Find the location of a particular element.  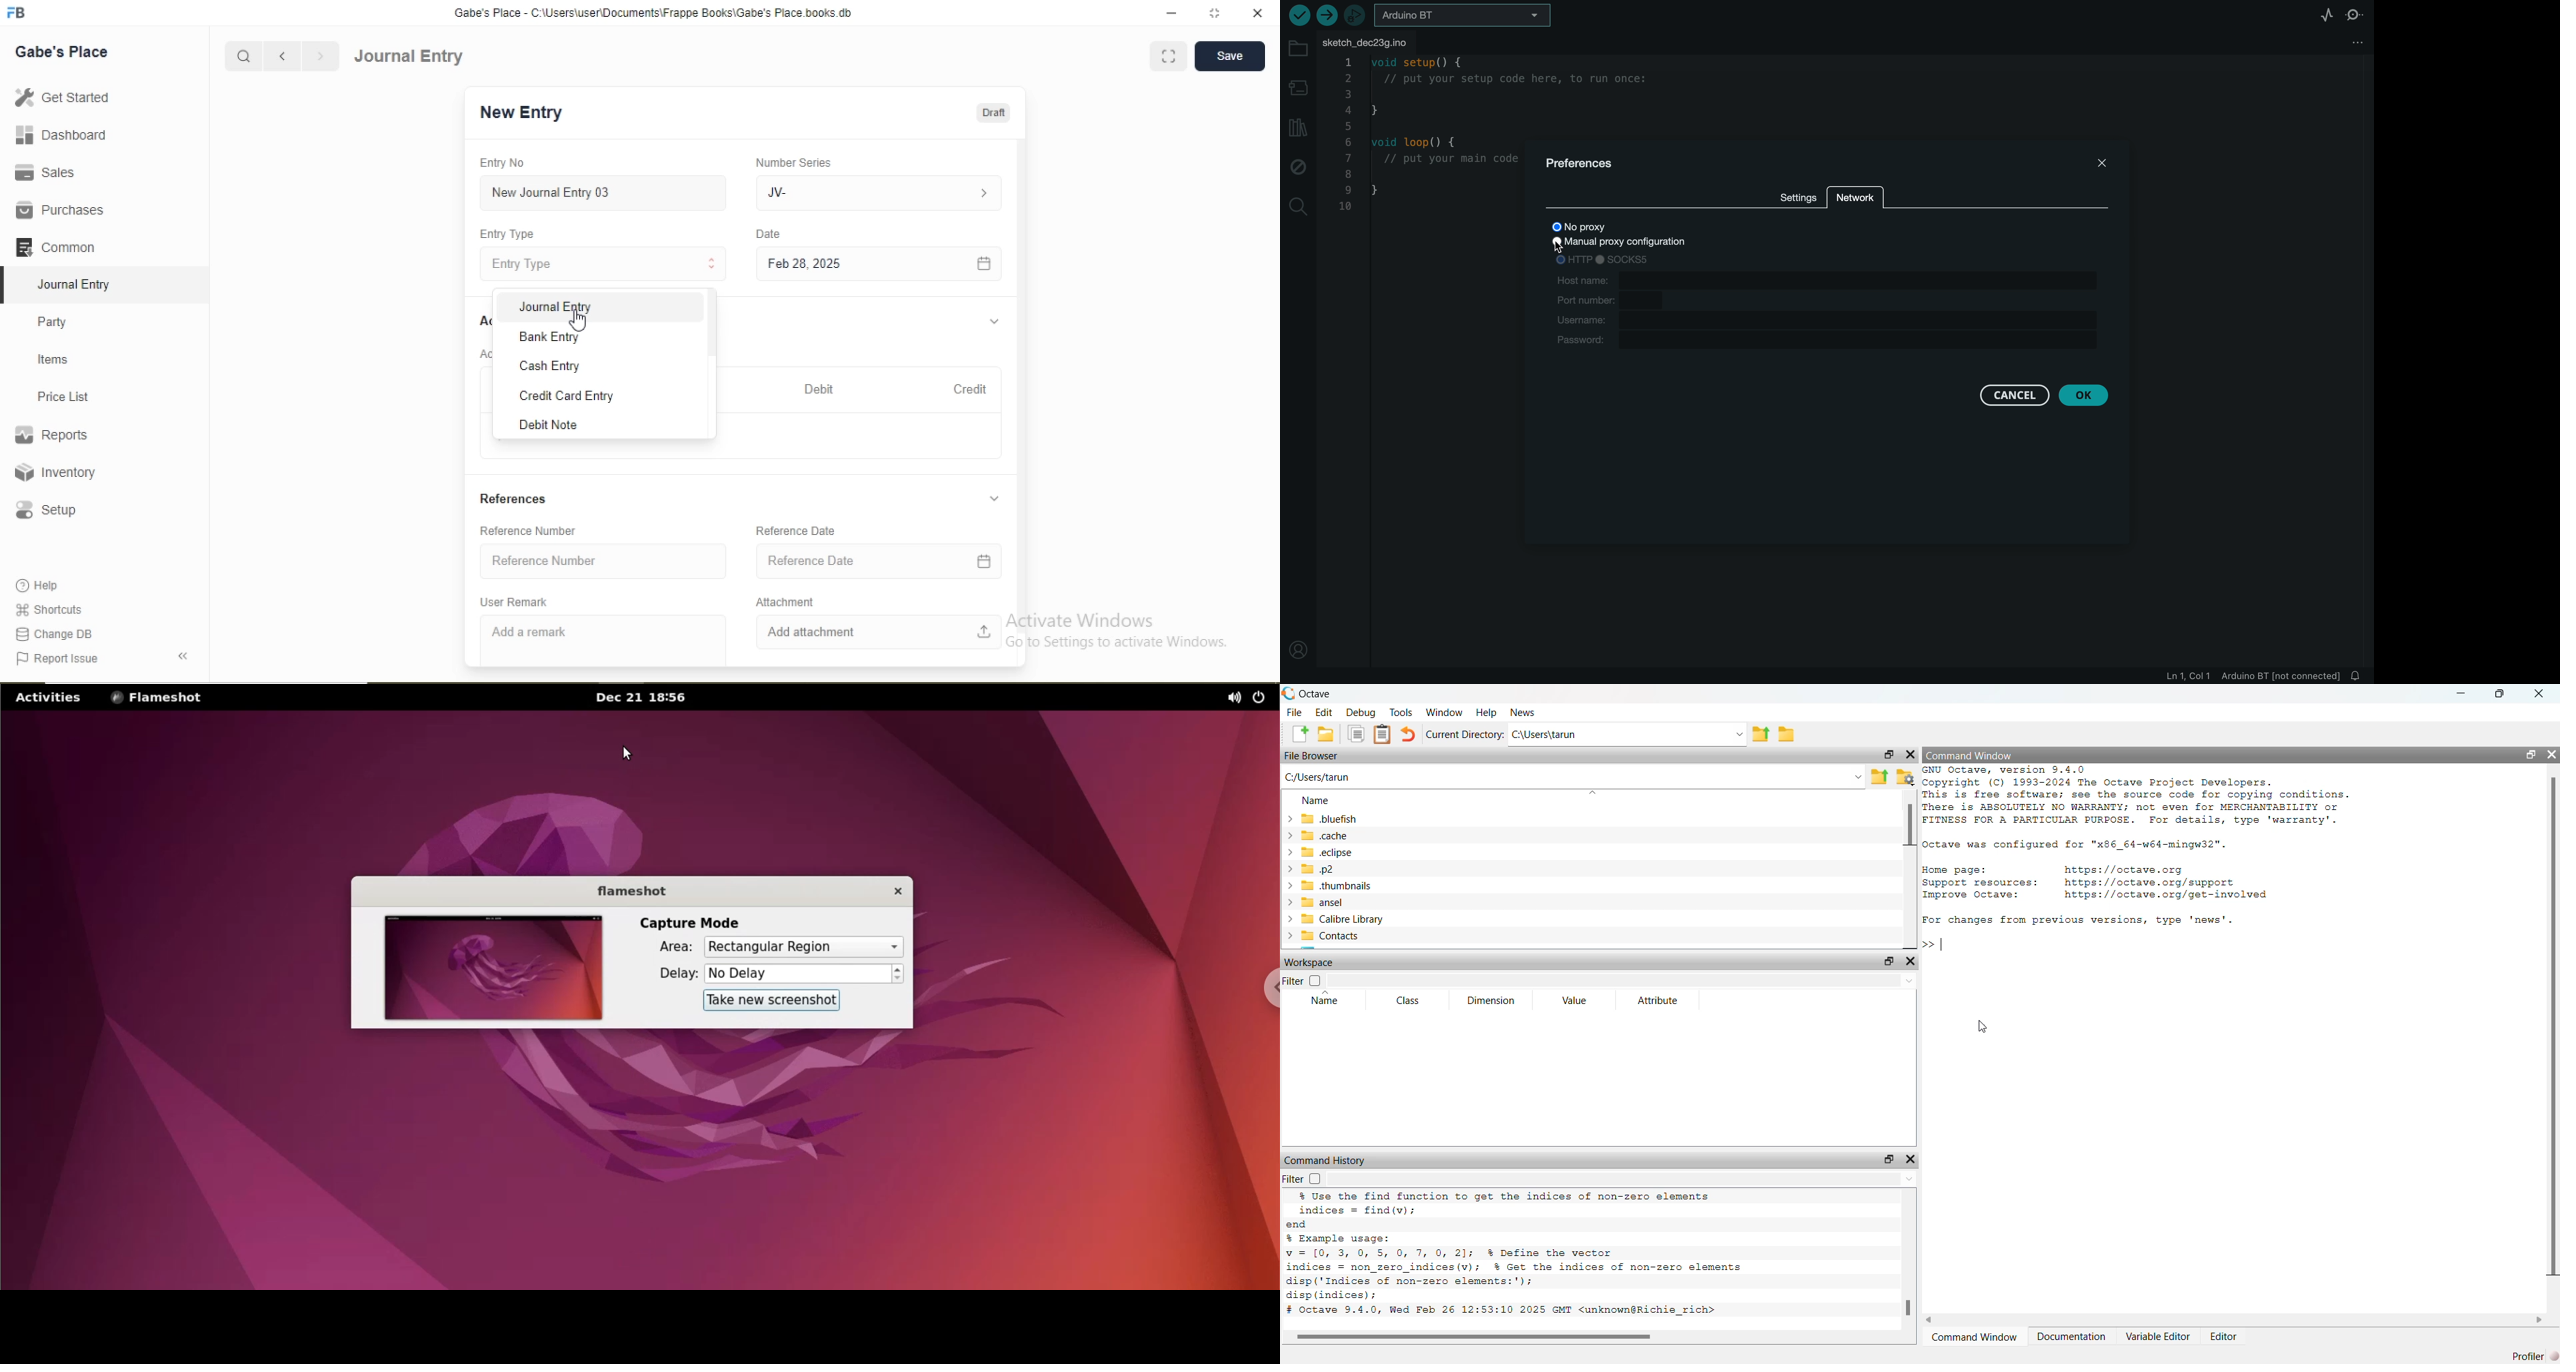

Get Started is located at coordinates (61, 96).